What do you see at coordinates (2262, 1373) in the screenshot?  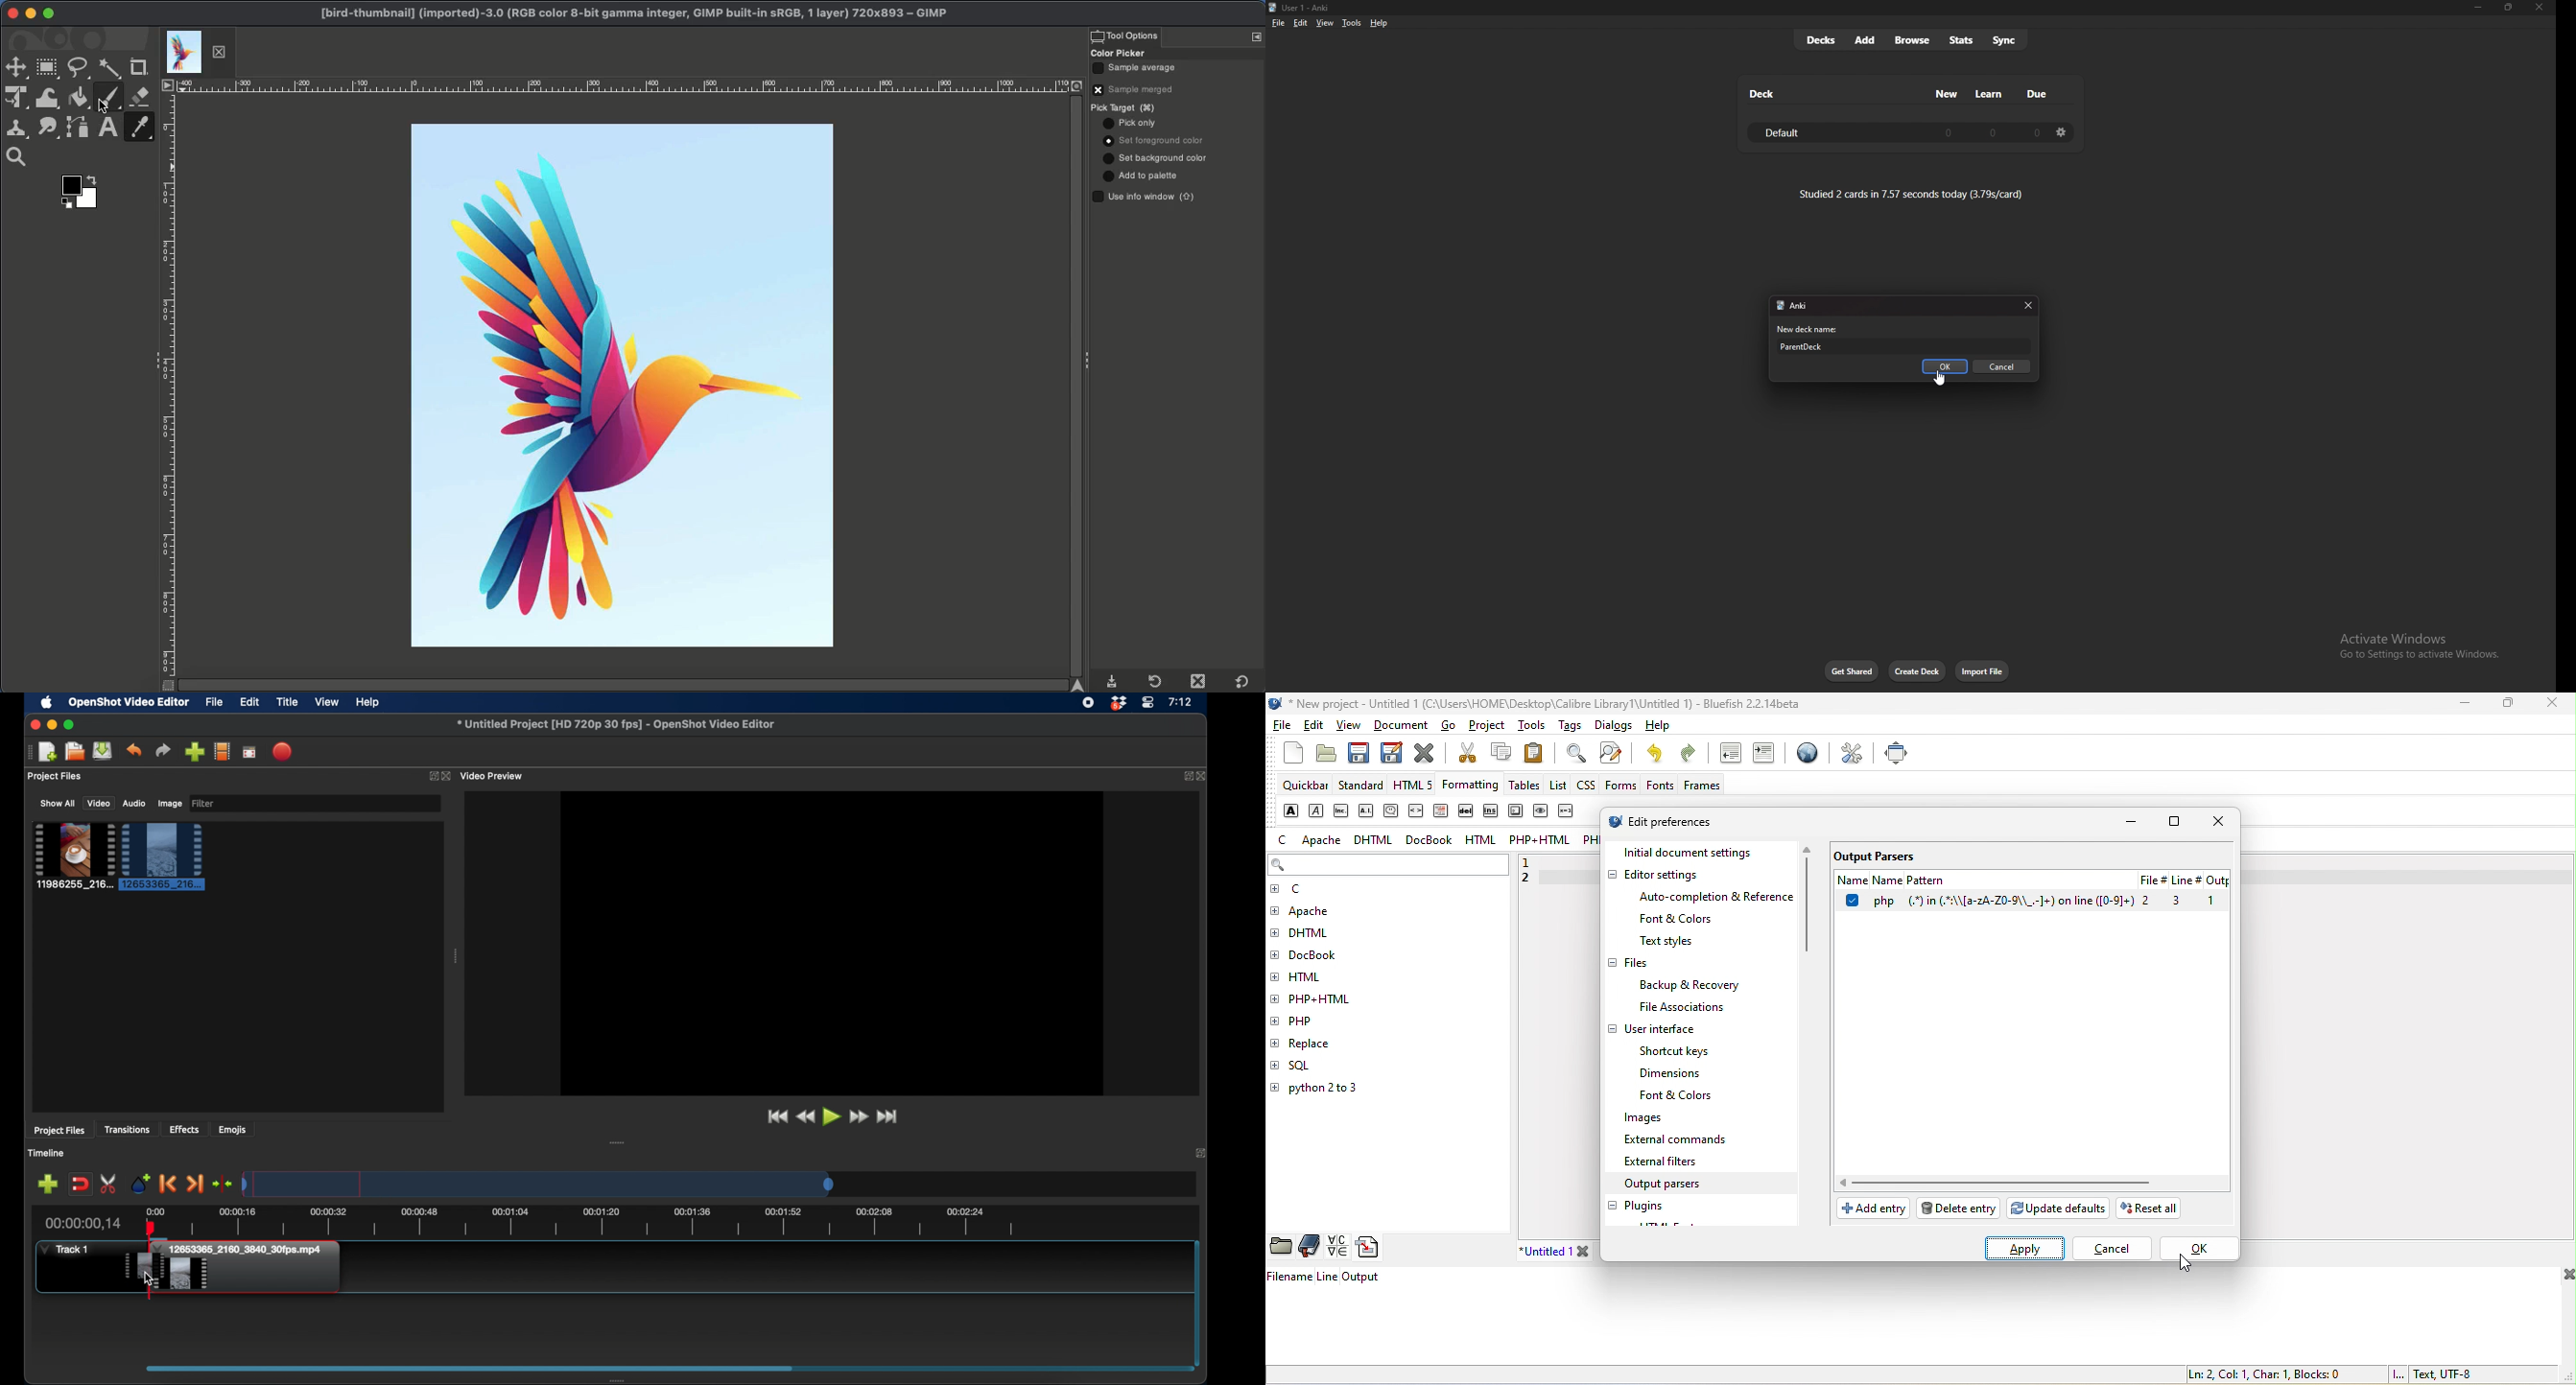 I see `ln 2, col 1, char 1, blocks 0` at bounding box center [2262, 1373].